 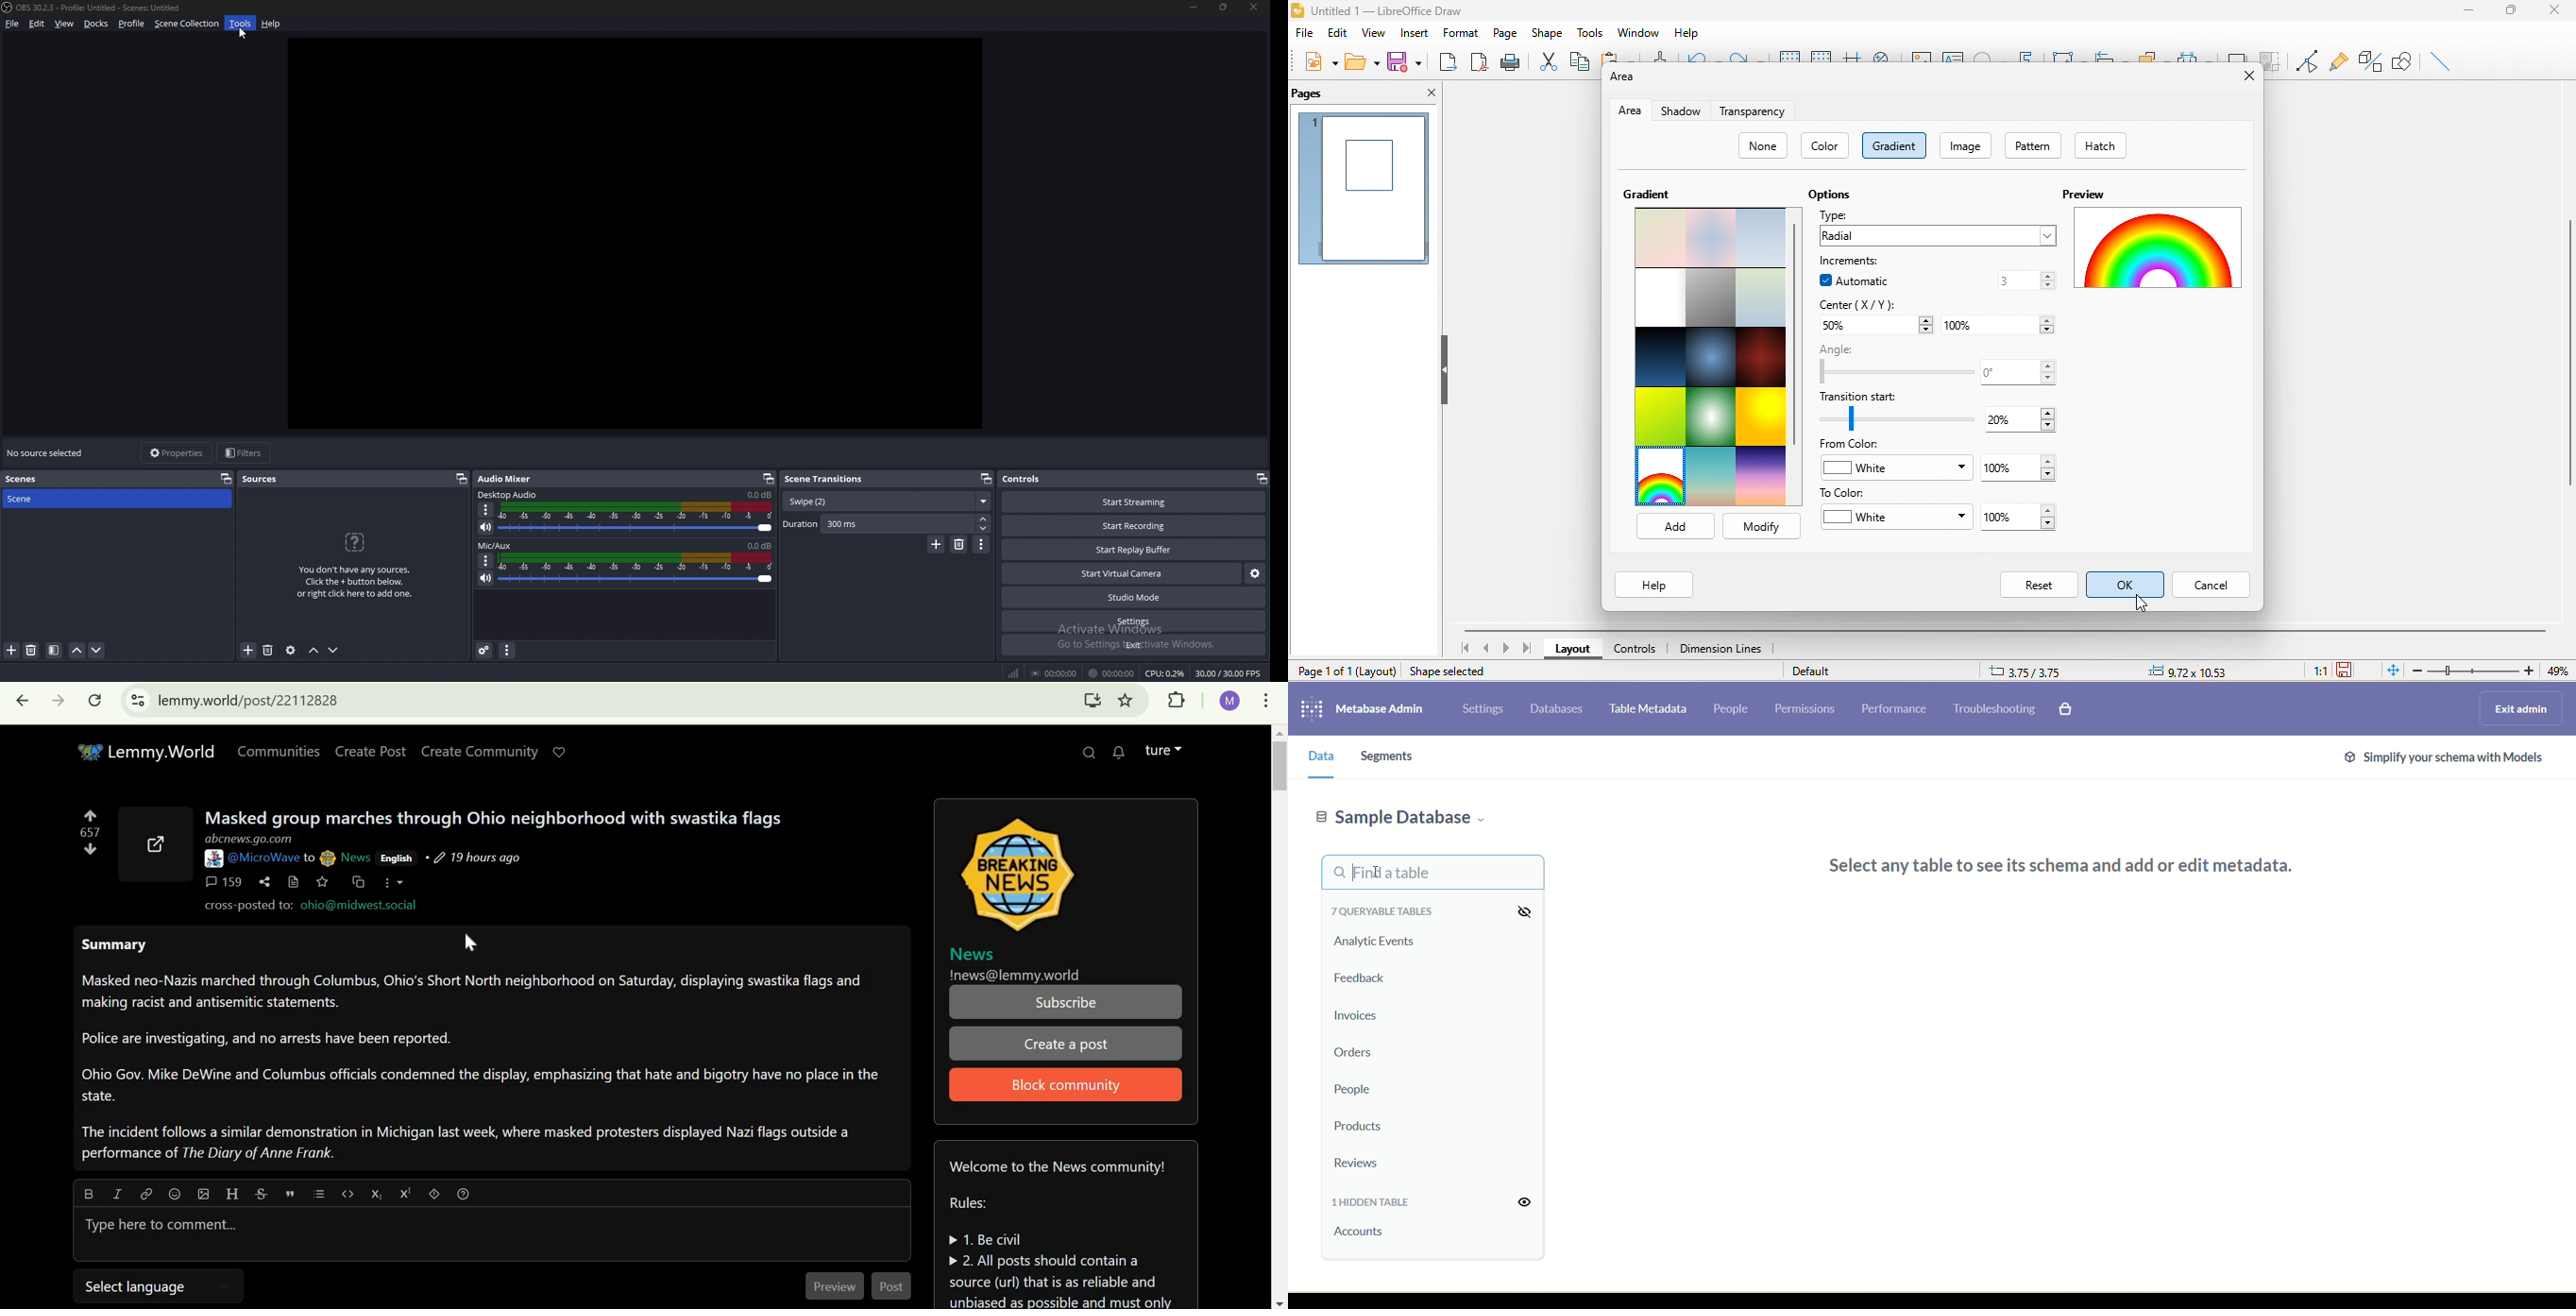 I want to click on title, so click(x=1394, y=11).